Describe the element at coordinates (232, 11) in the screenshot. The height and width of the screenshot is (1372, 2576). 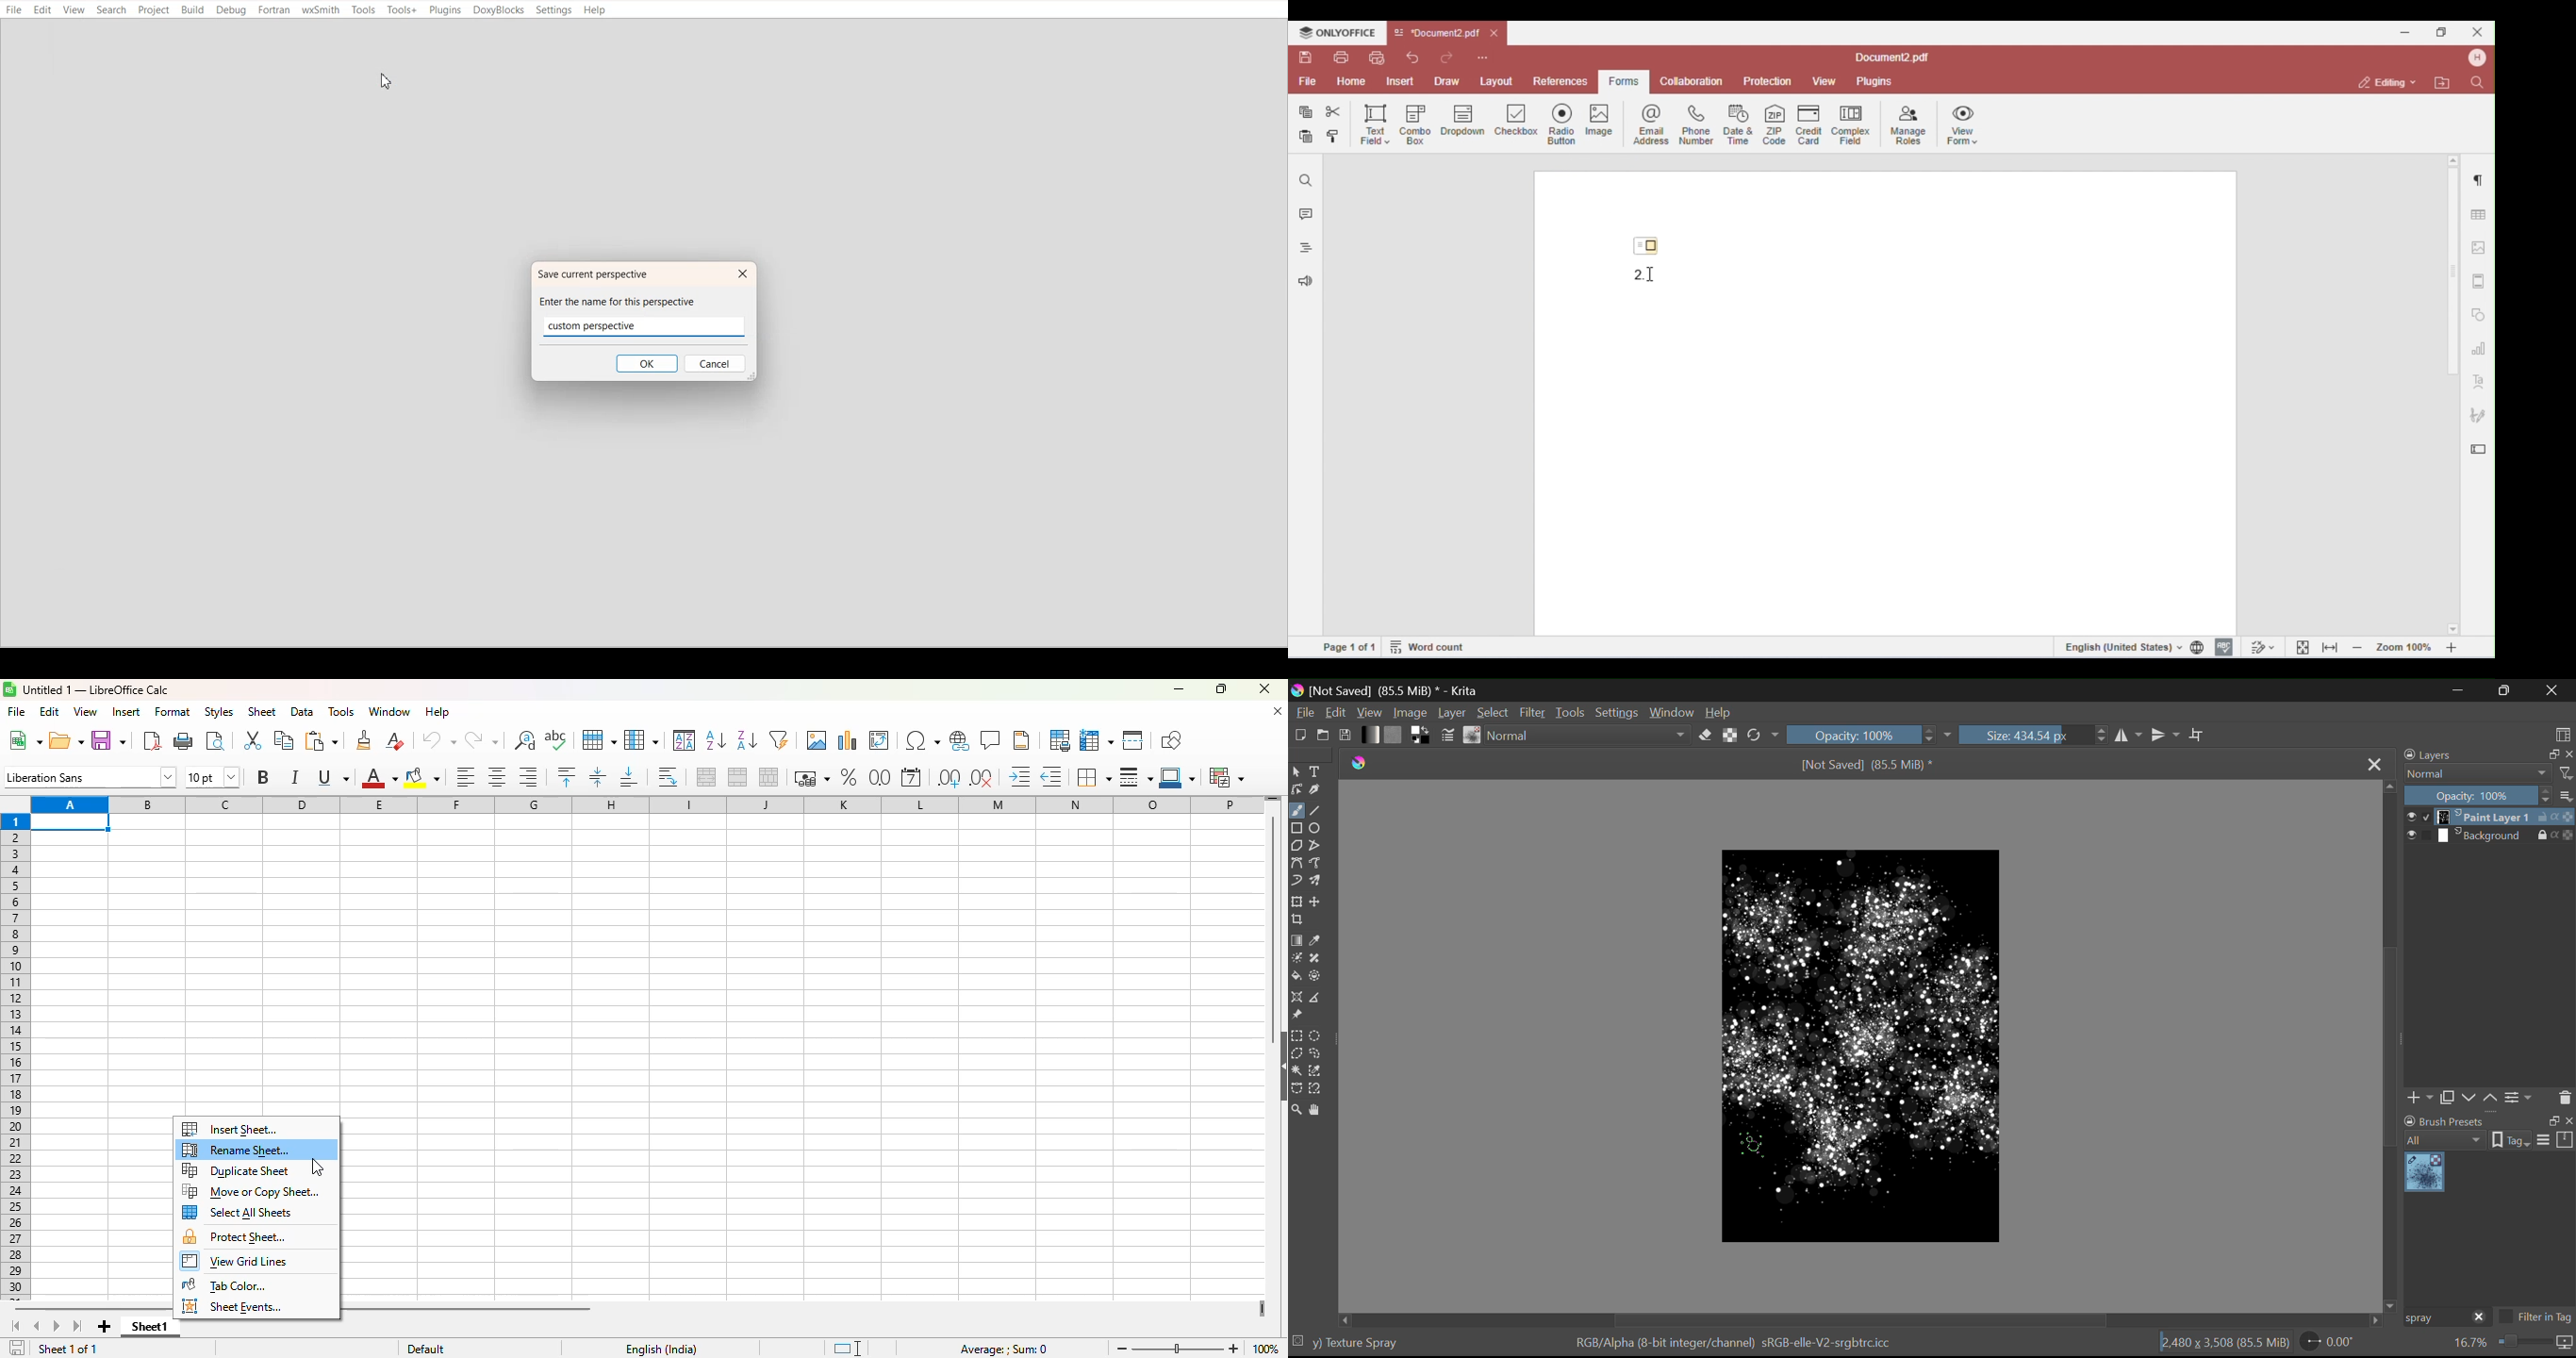
I see `Debug` at that location.